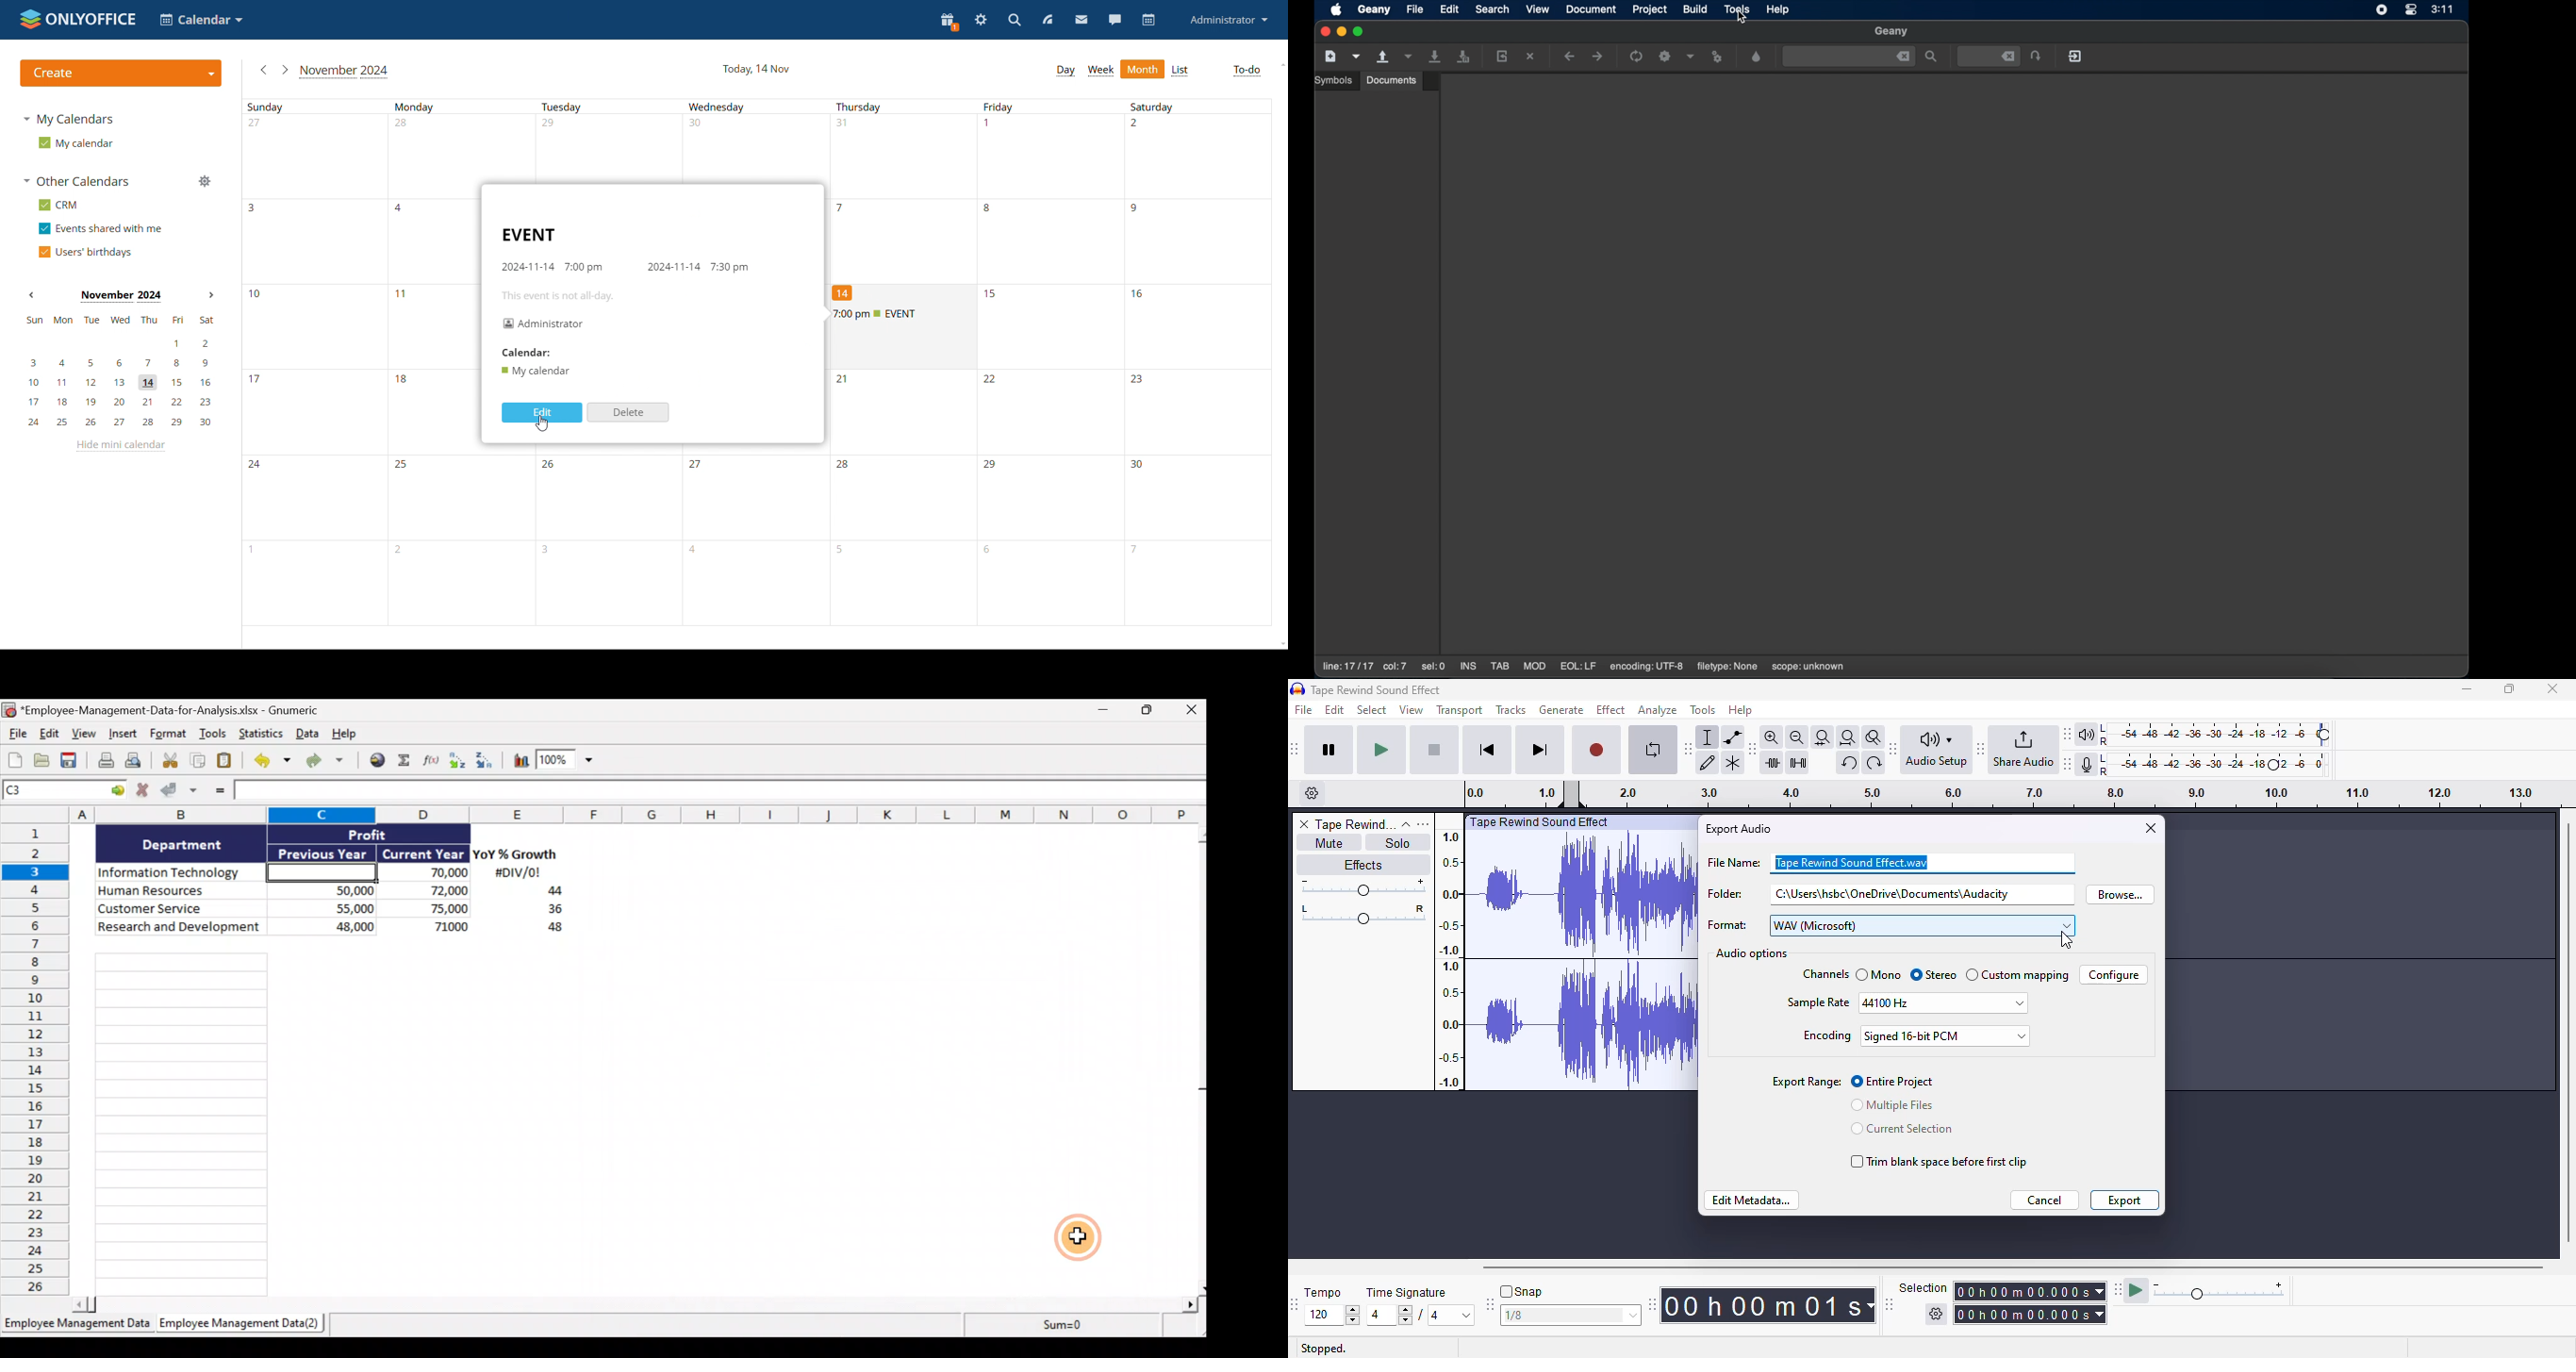 The height and width of the screenshot is (1372, 2576). What do you see at coordinates (527, 234) in the screenshot?
I see `event title` at bounding box center [527, 234].